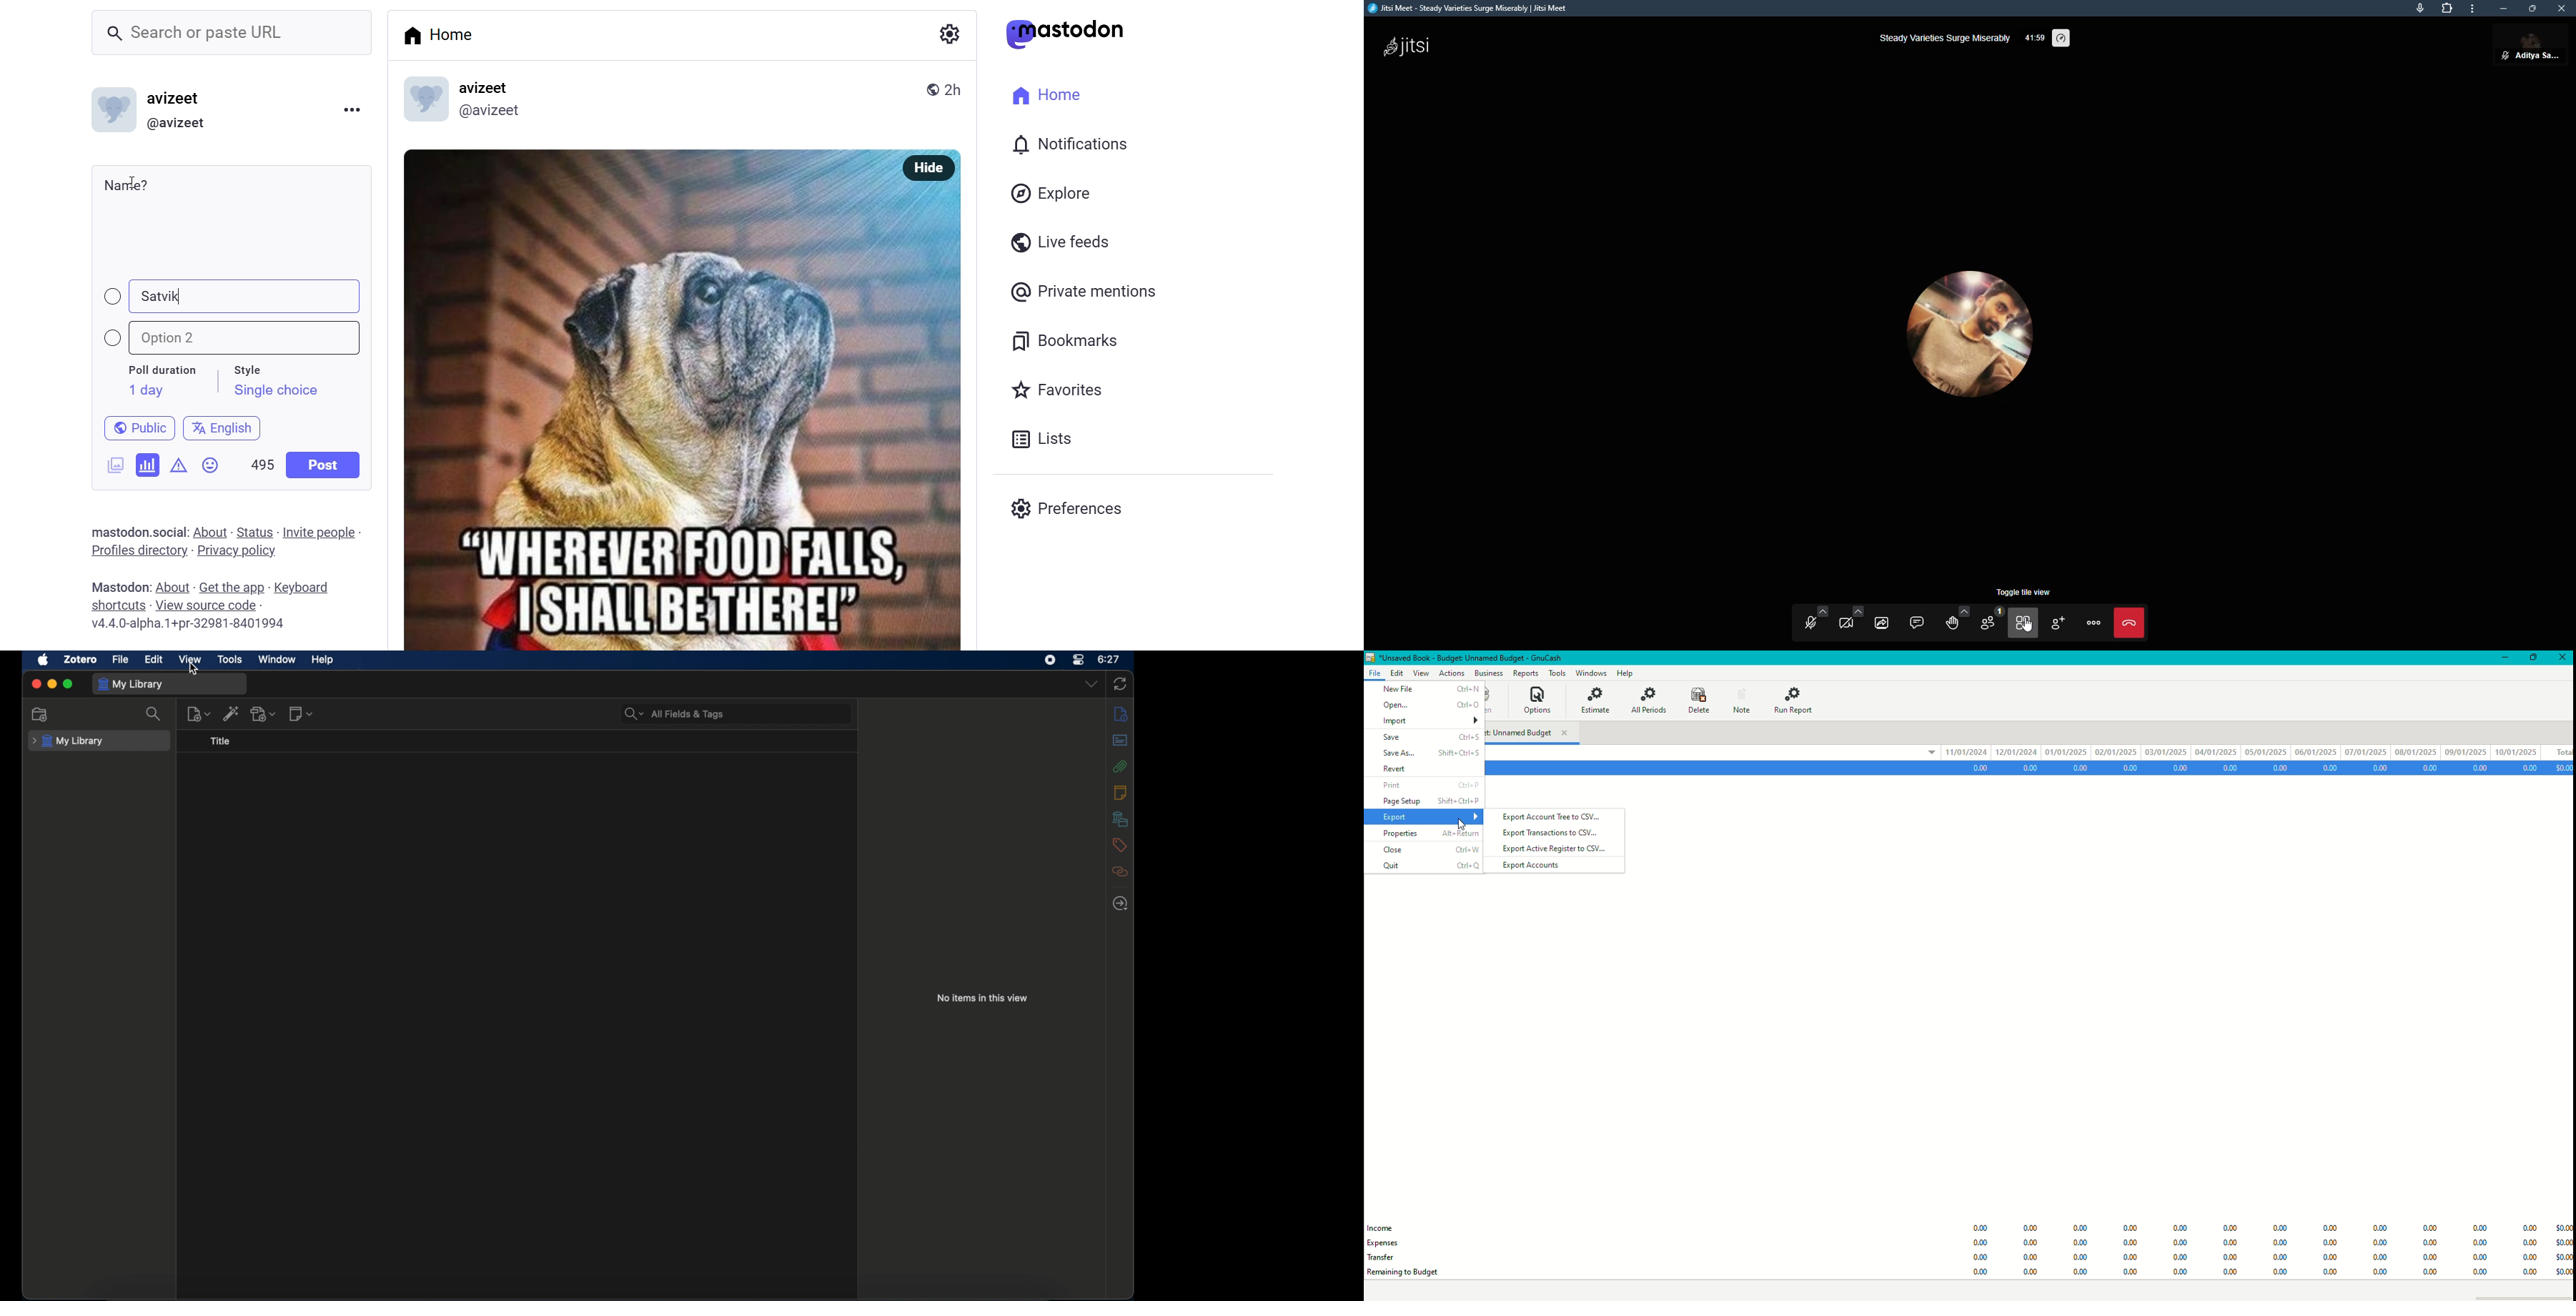 Image resolution: width=2576 pixels, height=1316 pixels. Describe the element at coordinates (177, 100) in the screenshot. I see `avizeet` at that location.